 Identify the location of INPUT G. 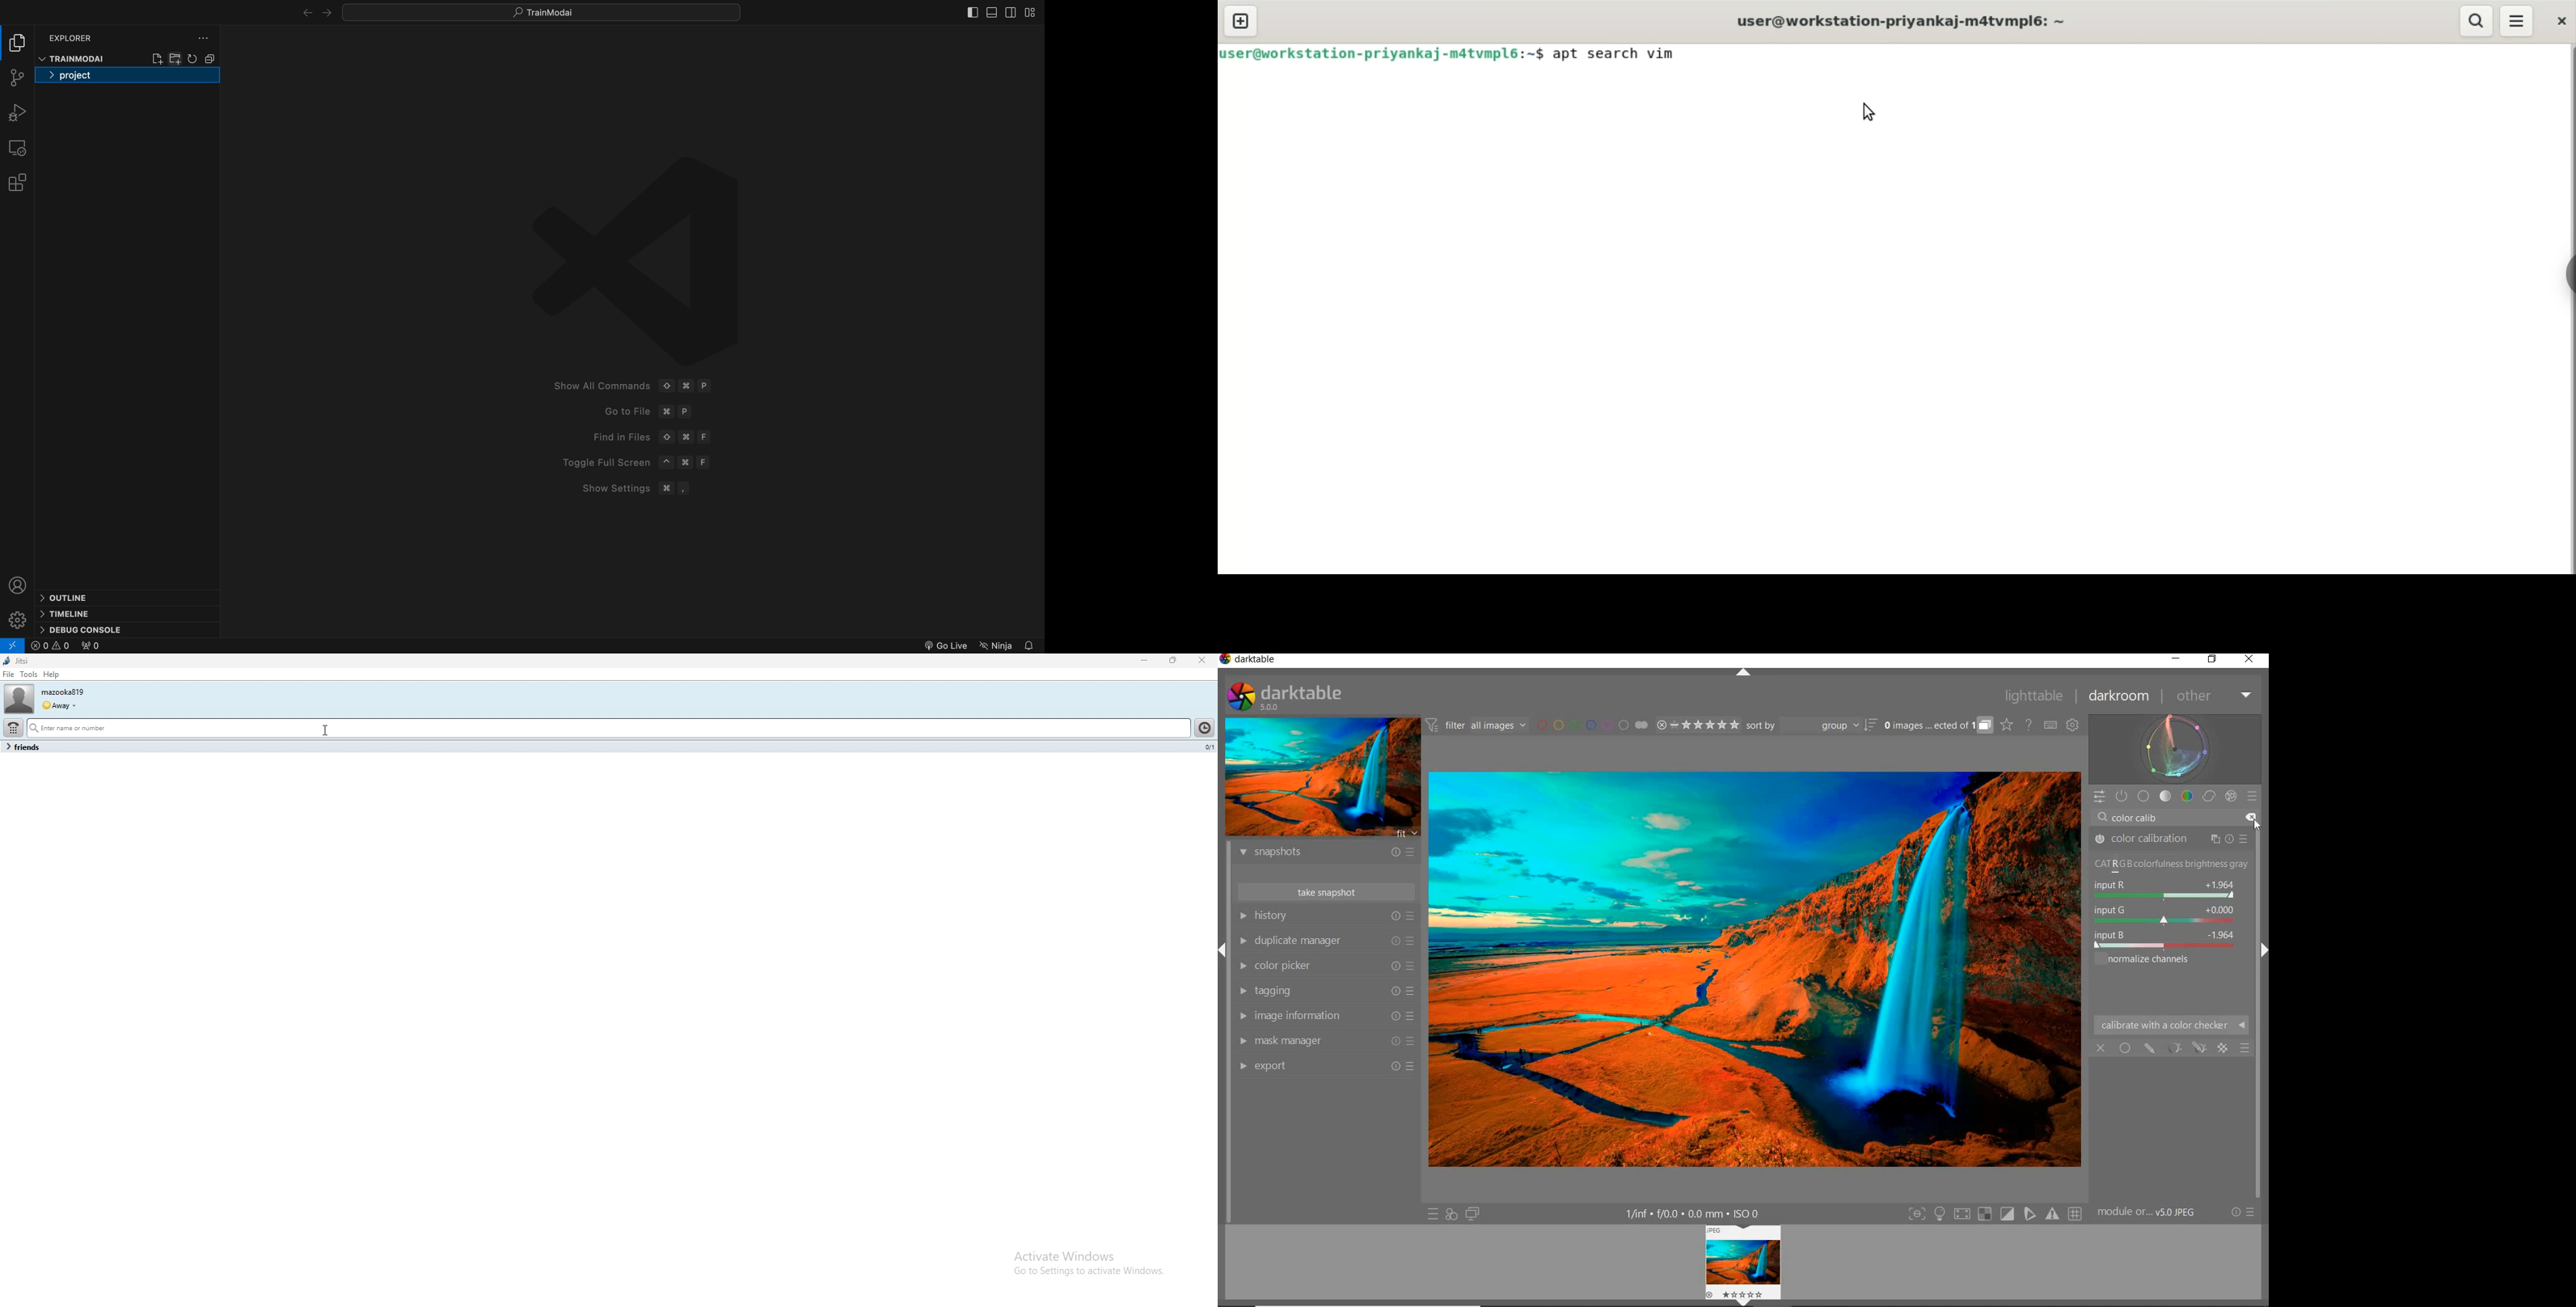
(2162, 914).